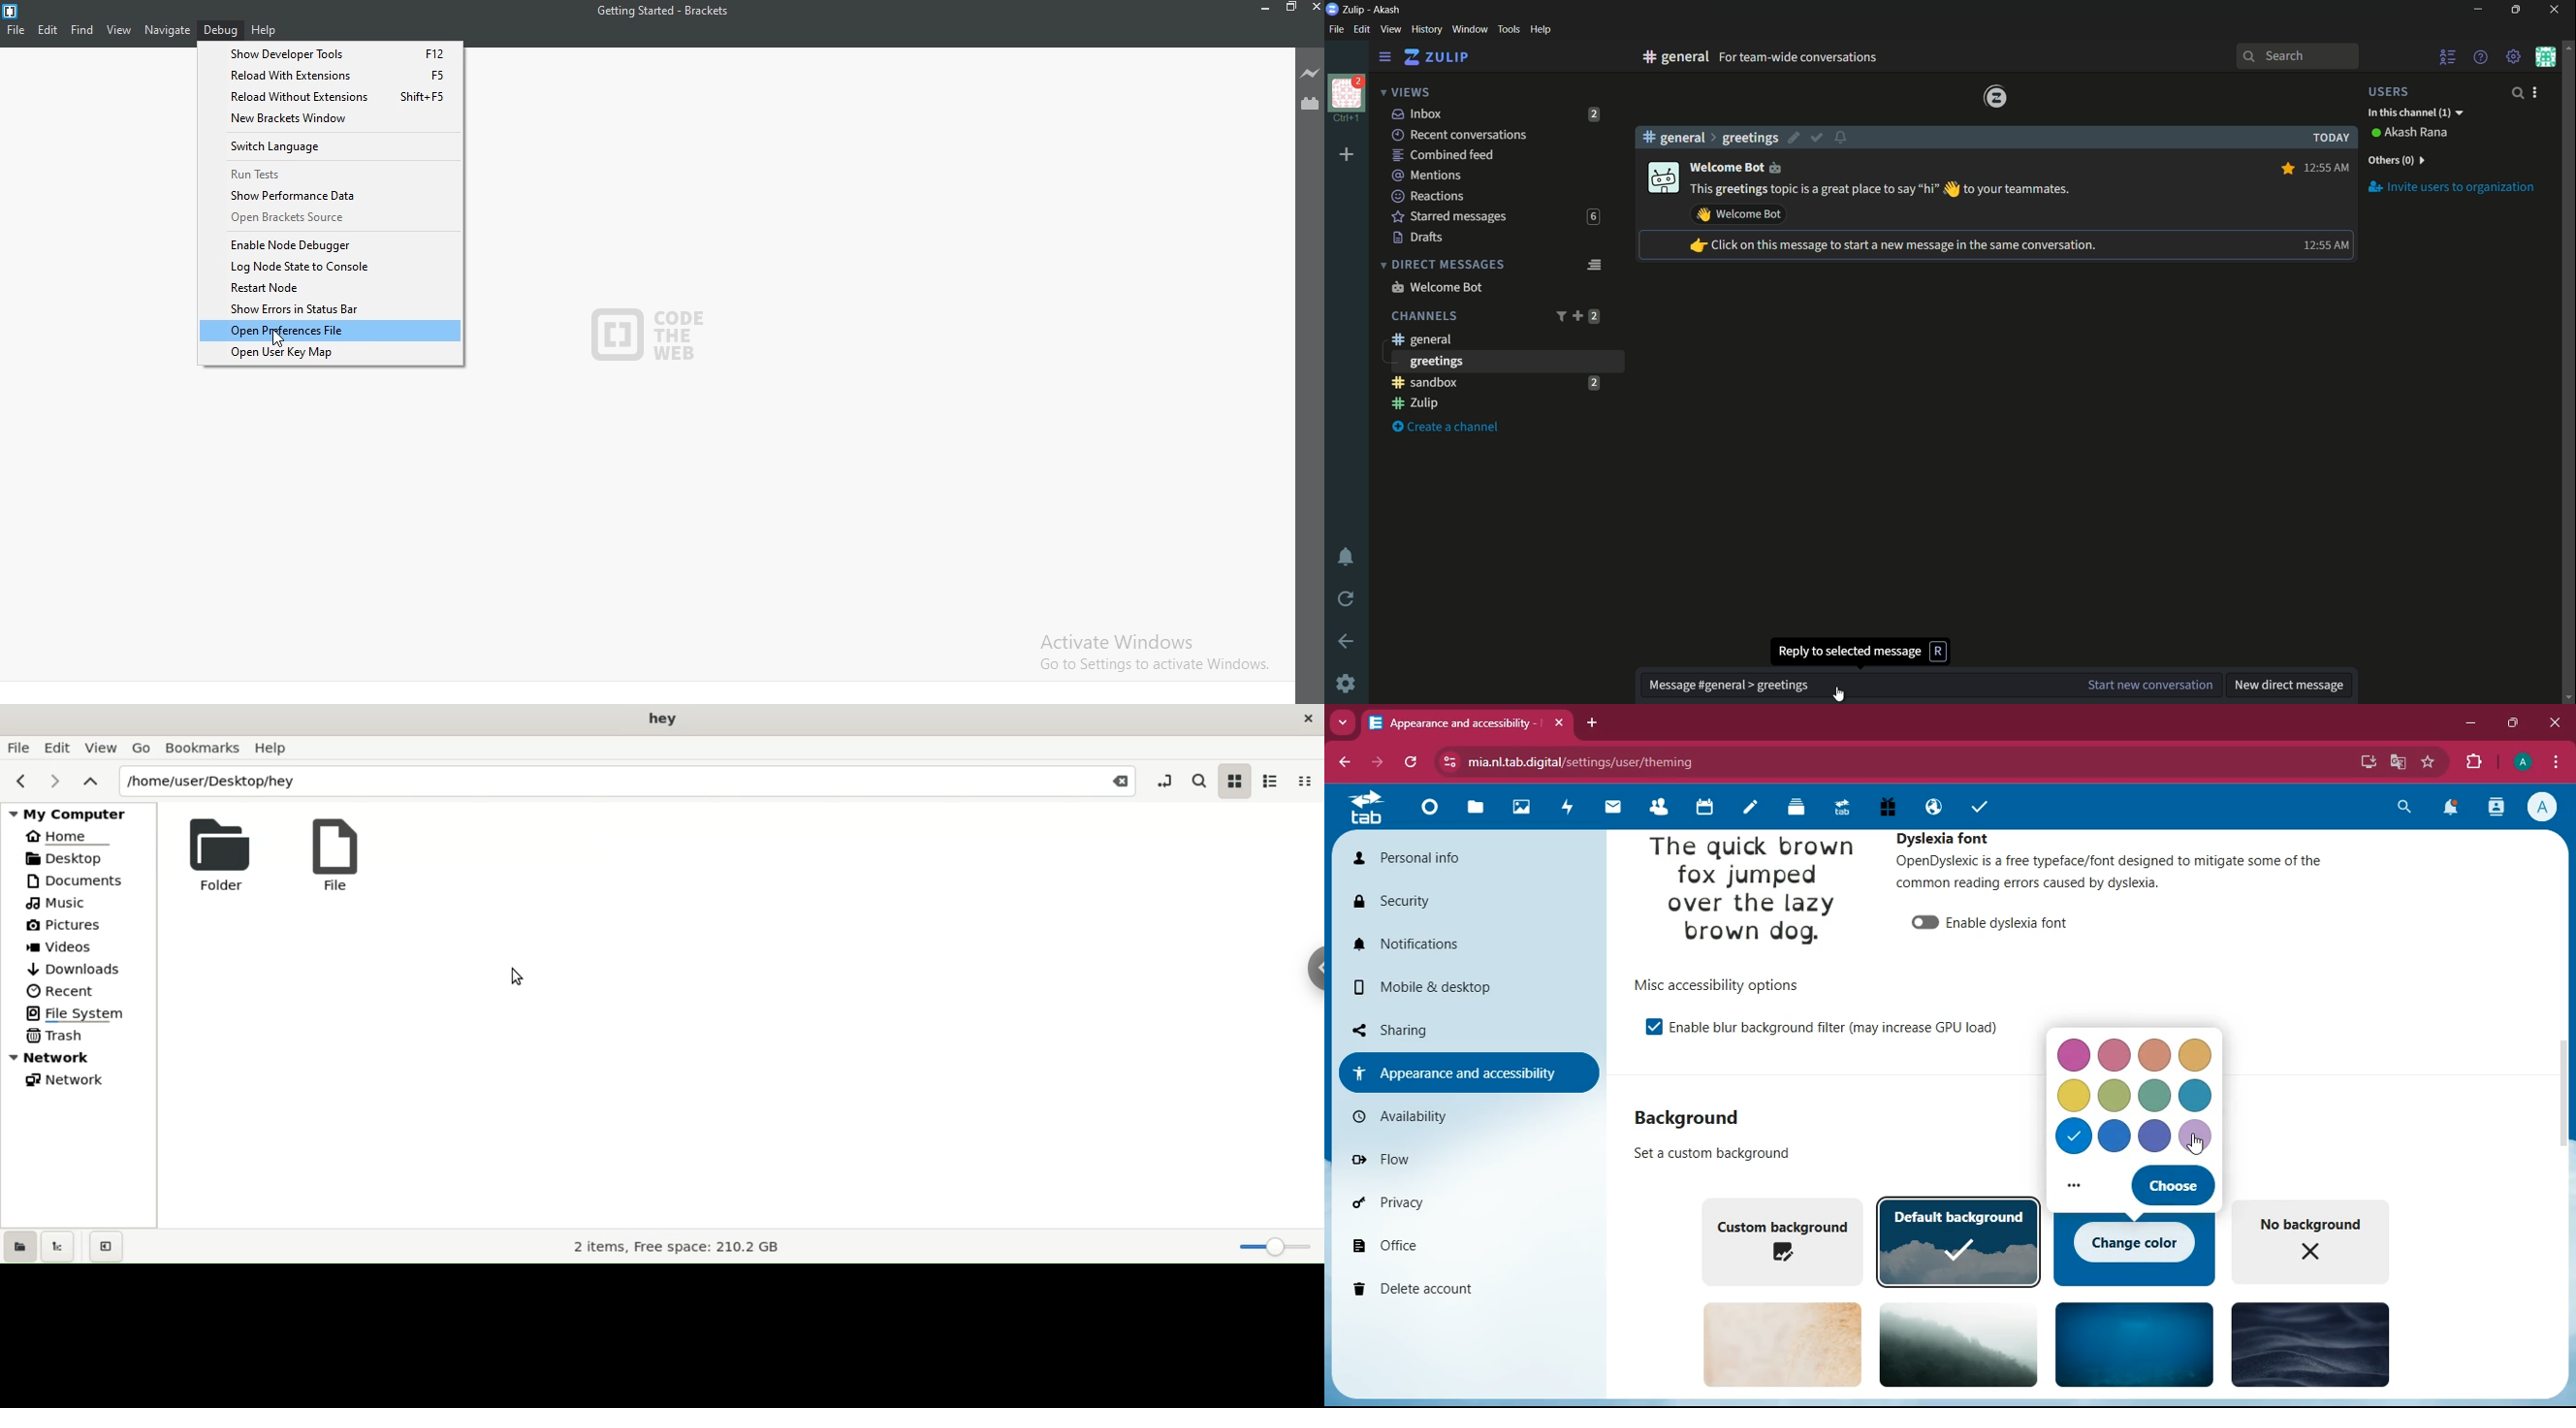 Image resolution: width=2576 pixels, height=1428 pixels. I want to click on enable node debugger, so click(327, 243).